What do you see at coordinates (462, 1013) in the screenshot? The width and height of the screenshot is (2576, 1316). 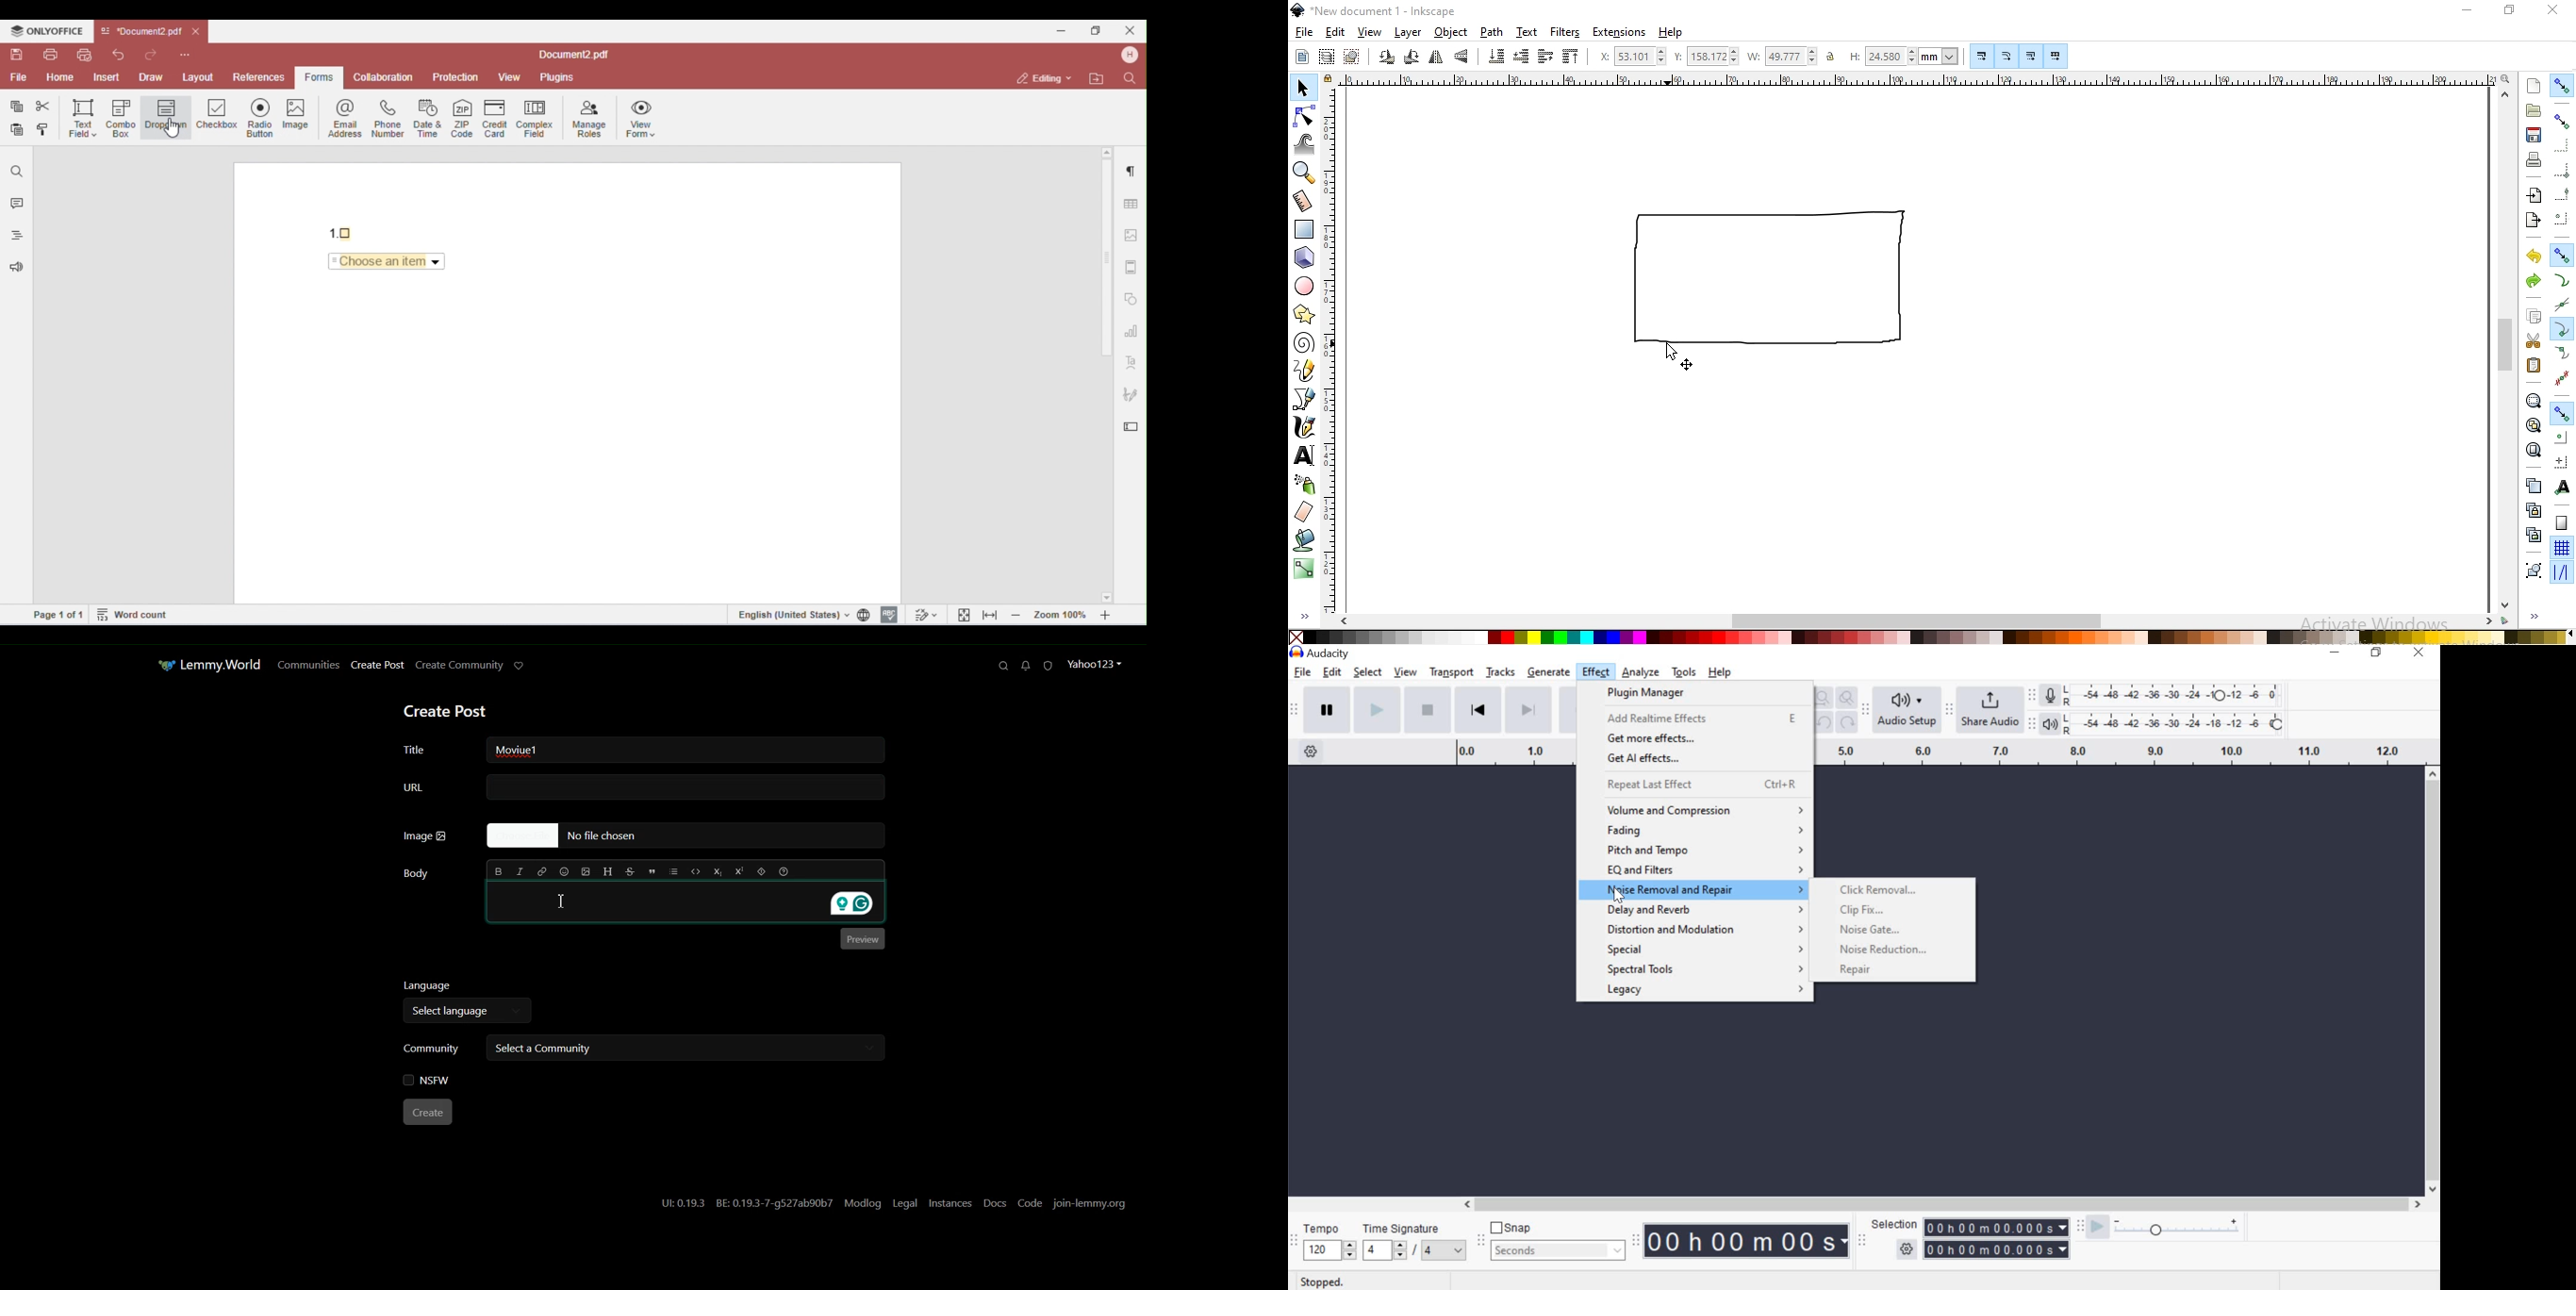 I see `Select language` at bounding box center [462, 1013].